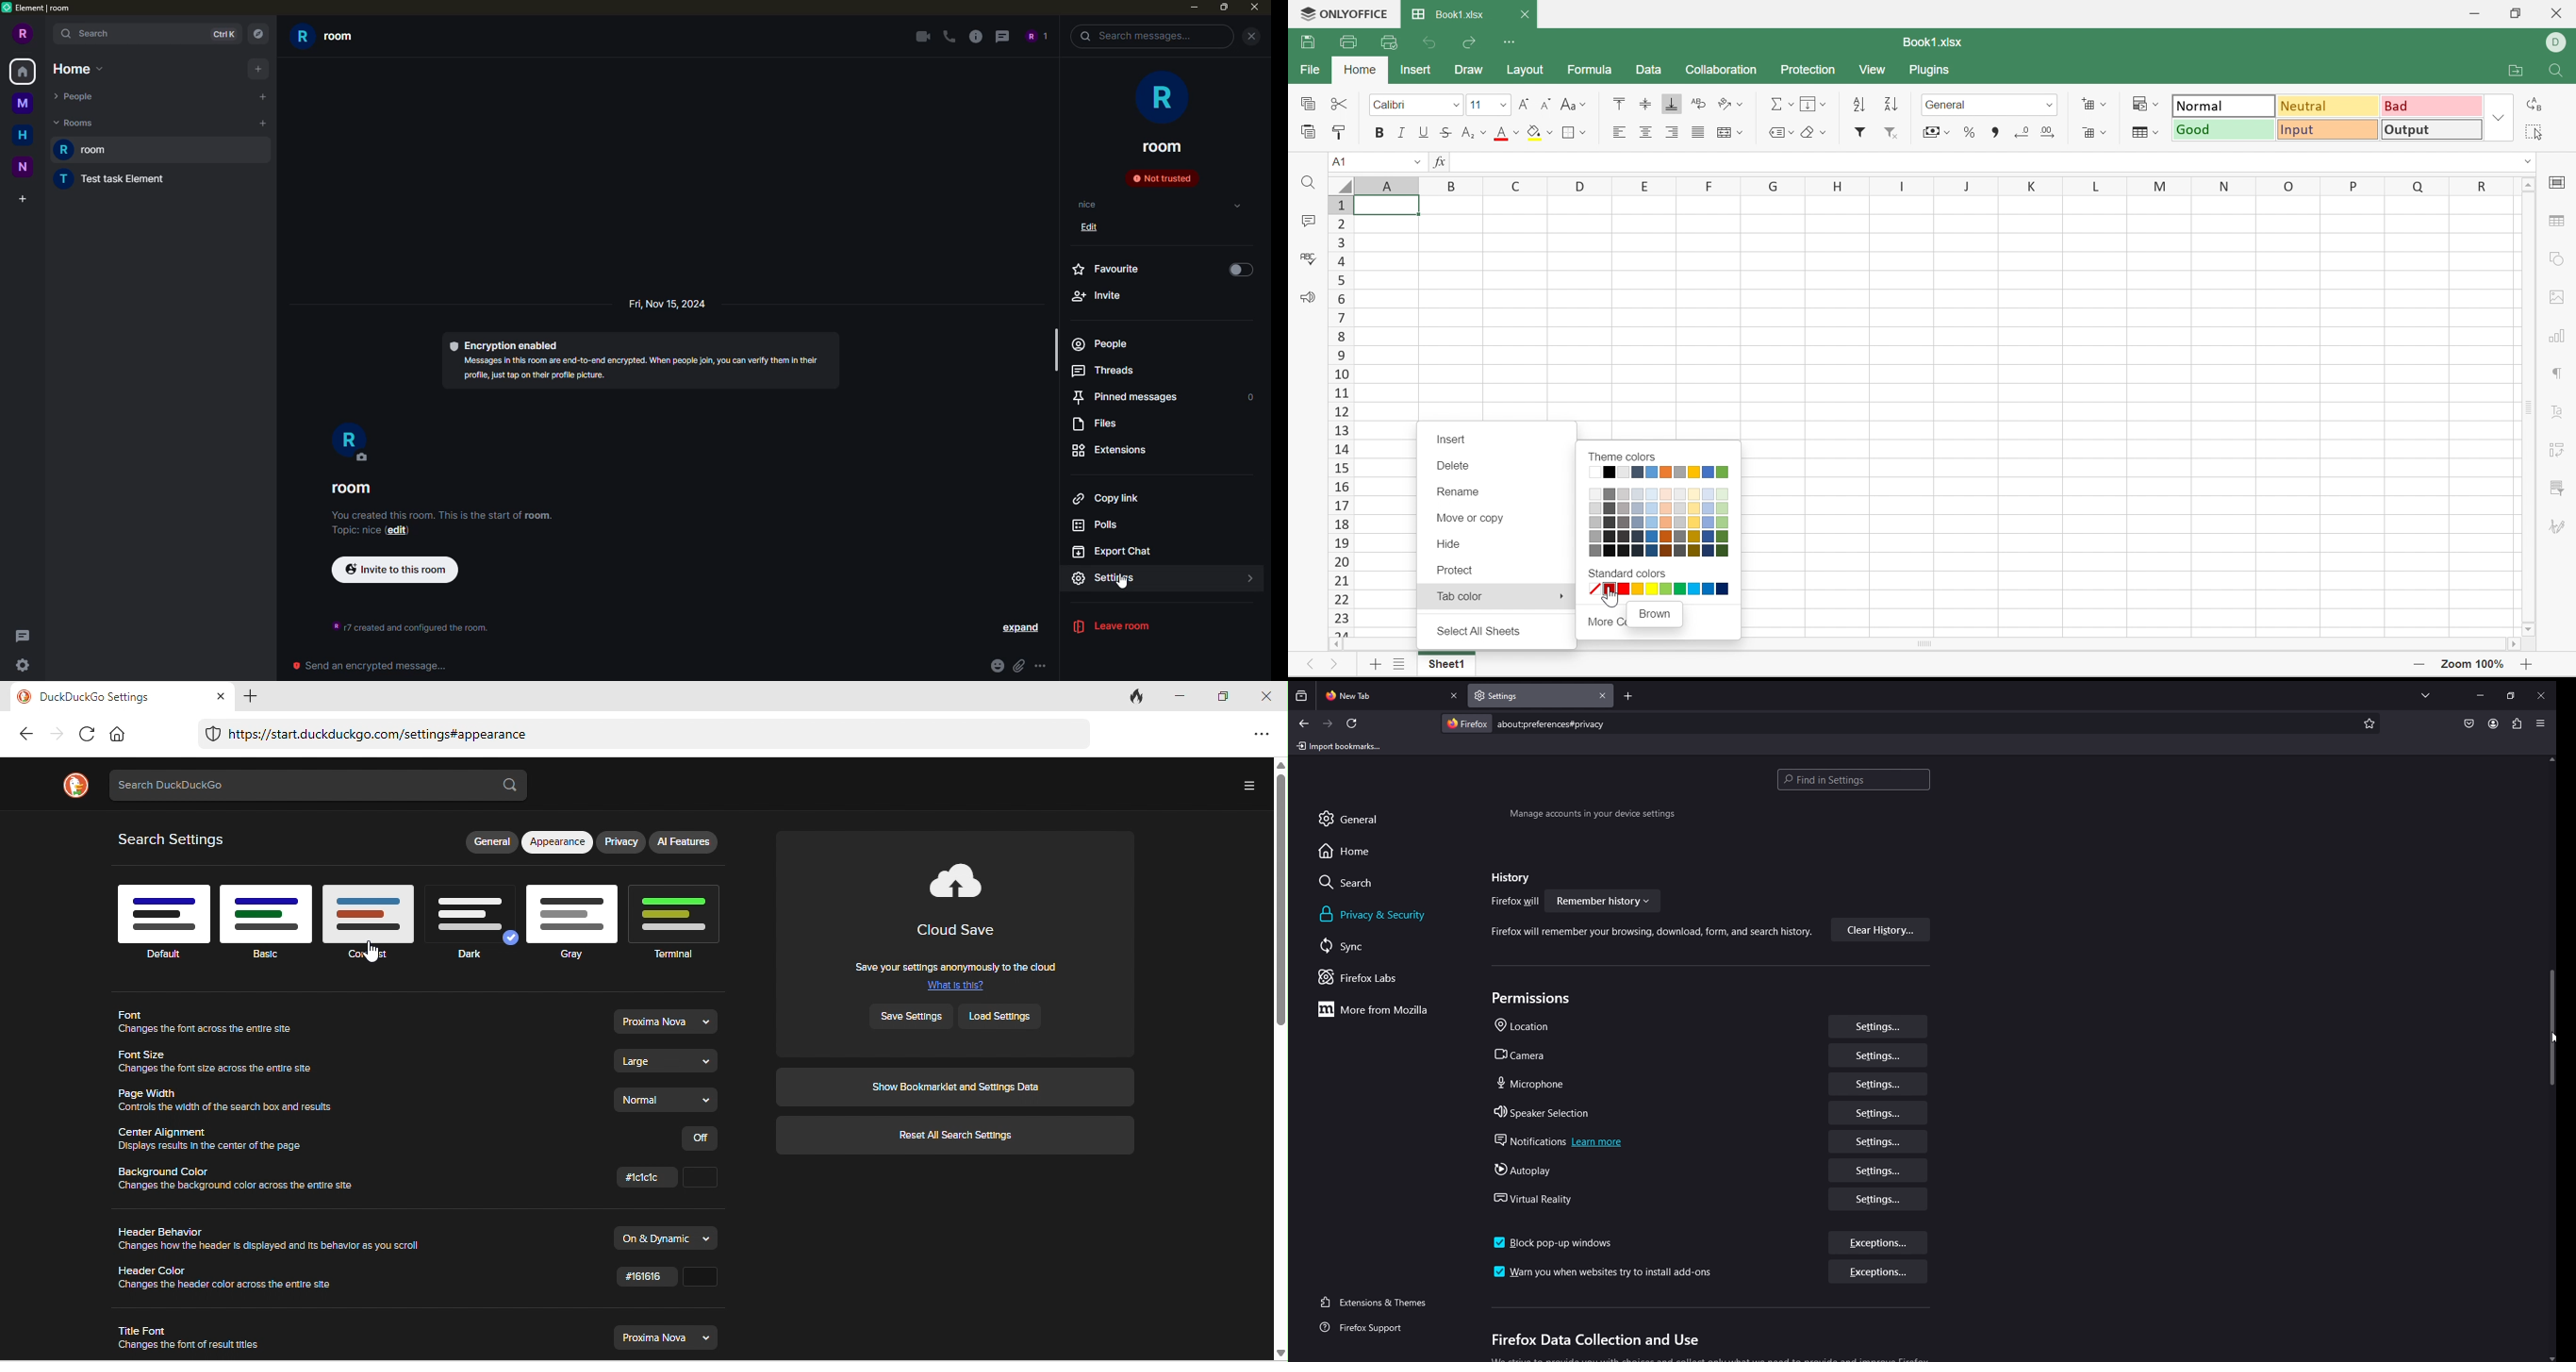 This screenshot has width=2576, height=1372. I want to click on Standard colors, so click(1623, 574).